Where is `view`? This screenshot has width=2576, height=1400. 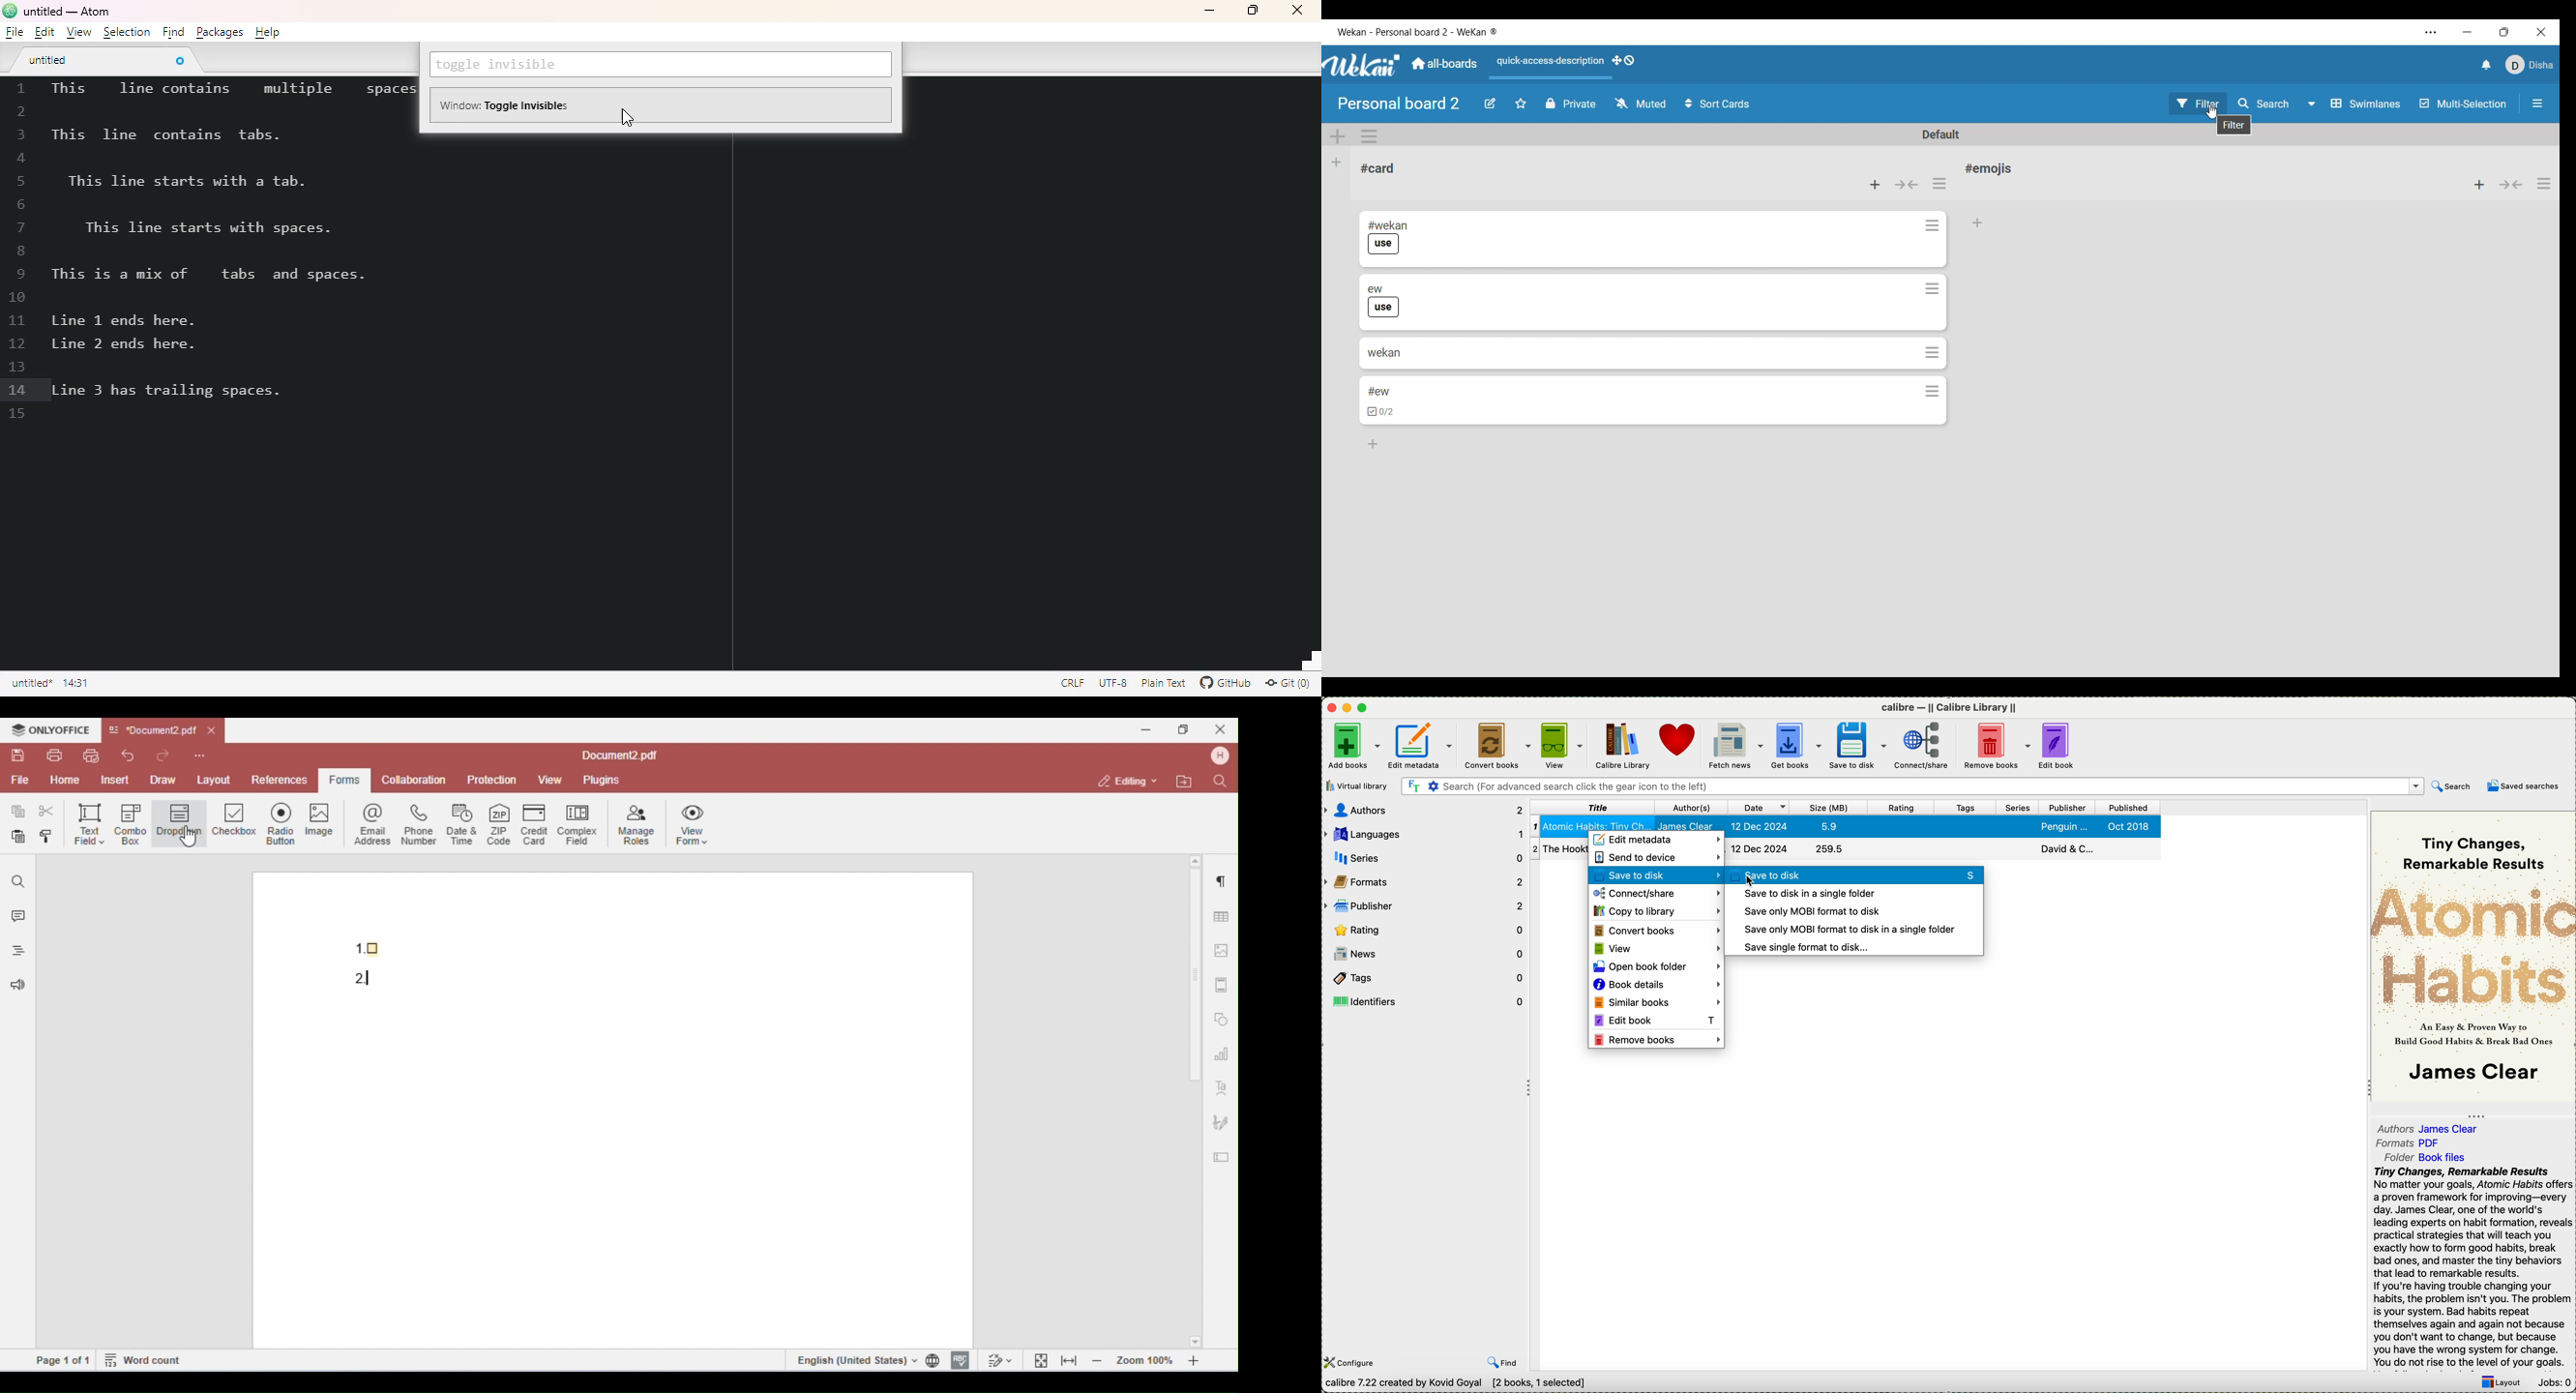
view is located at coordinates (1561, 745).